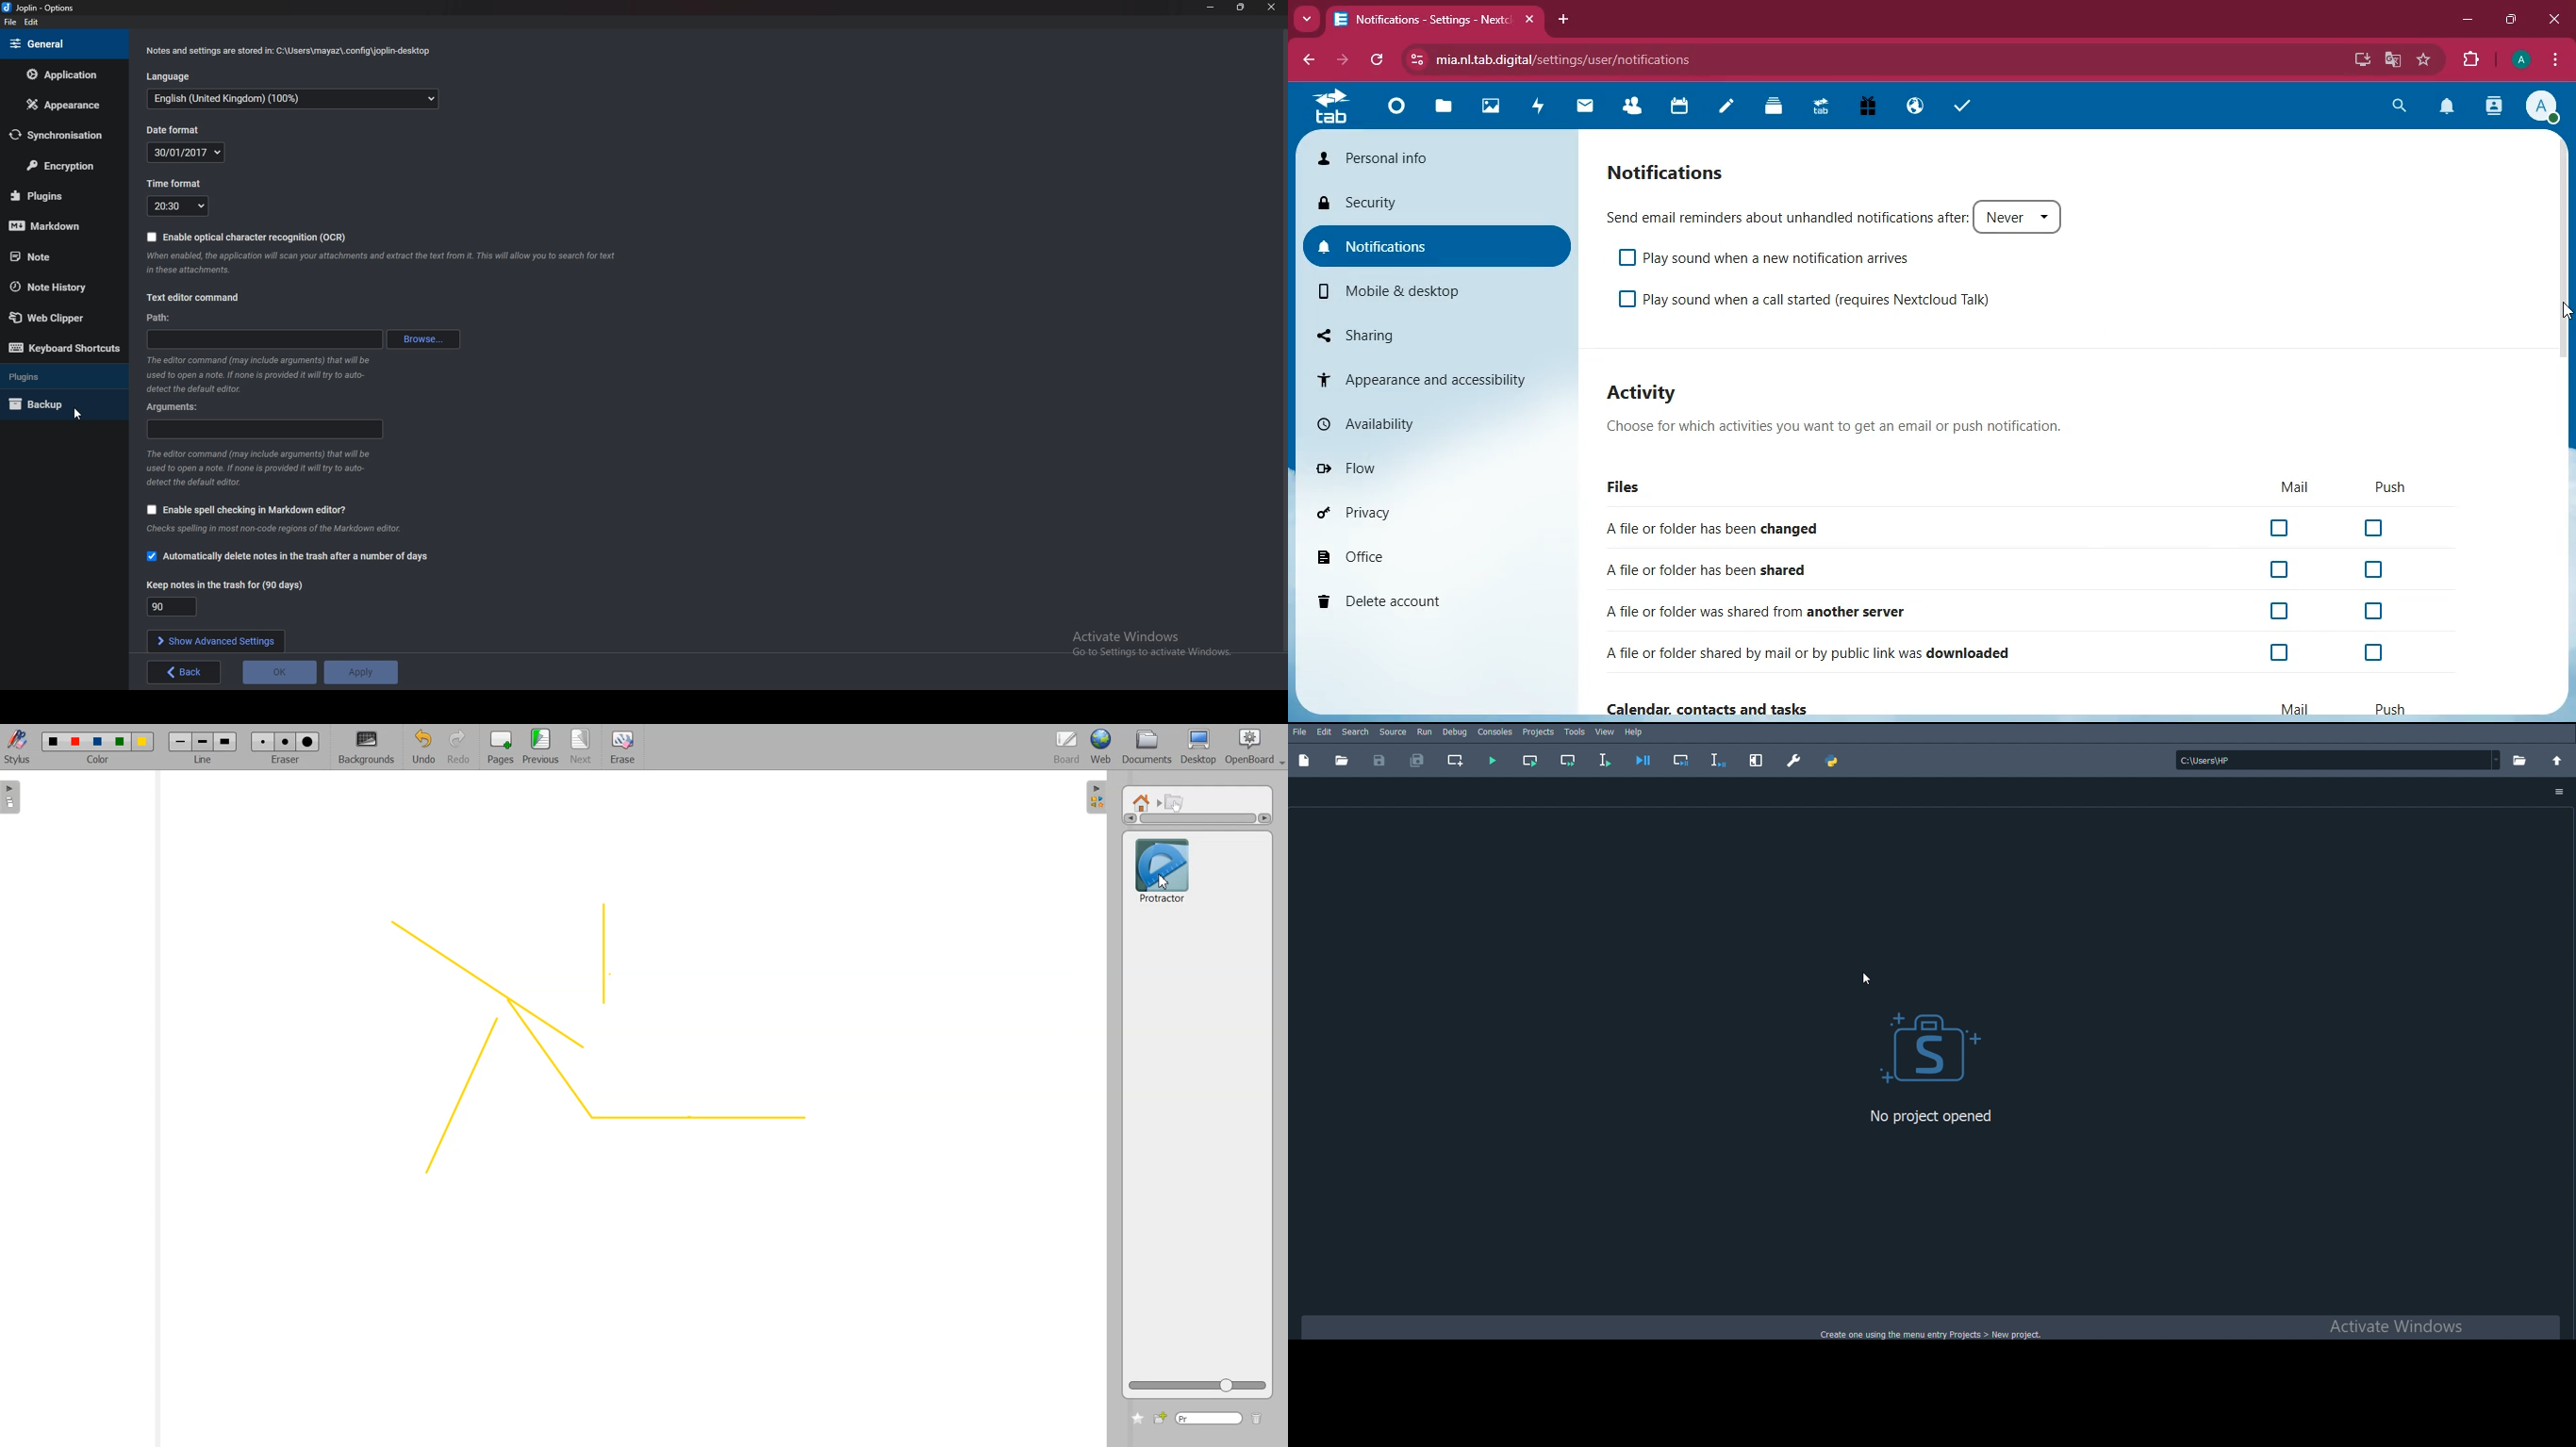  Describe the element at coordinates (2557, 760) in the screenshot. I see `Change to parent directory` at that location.